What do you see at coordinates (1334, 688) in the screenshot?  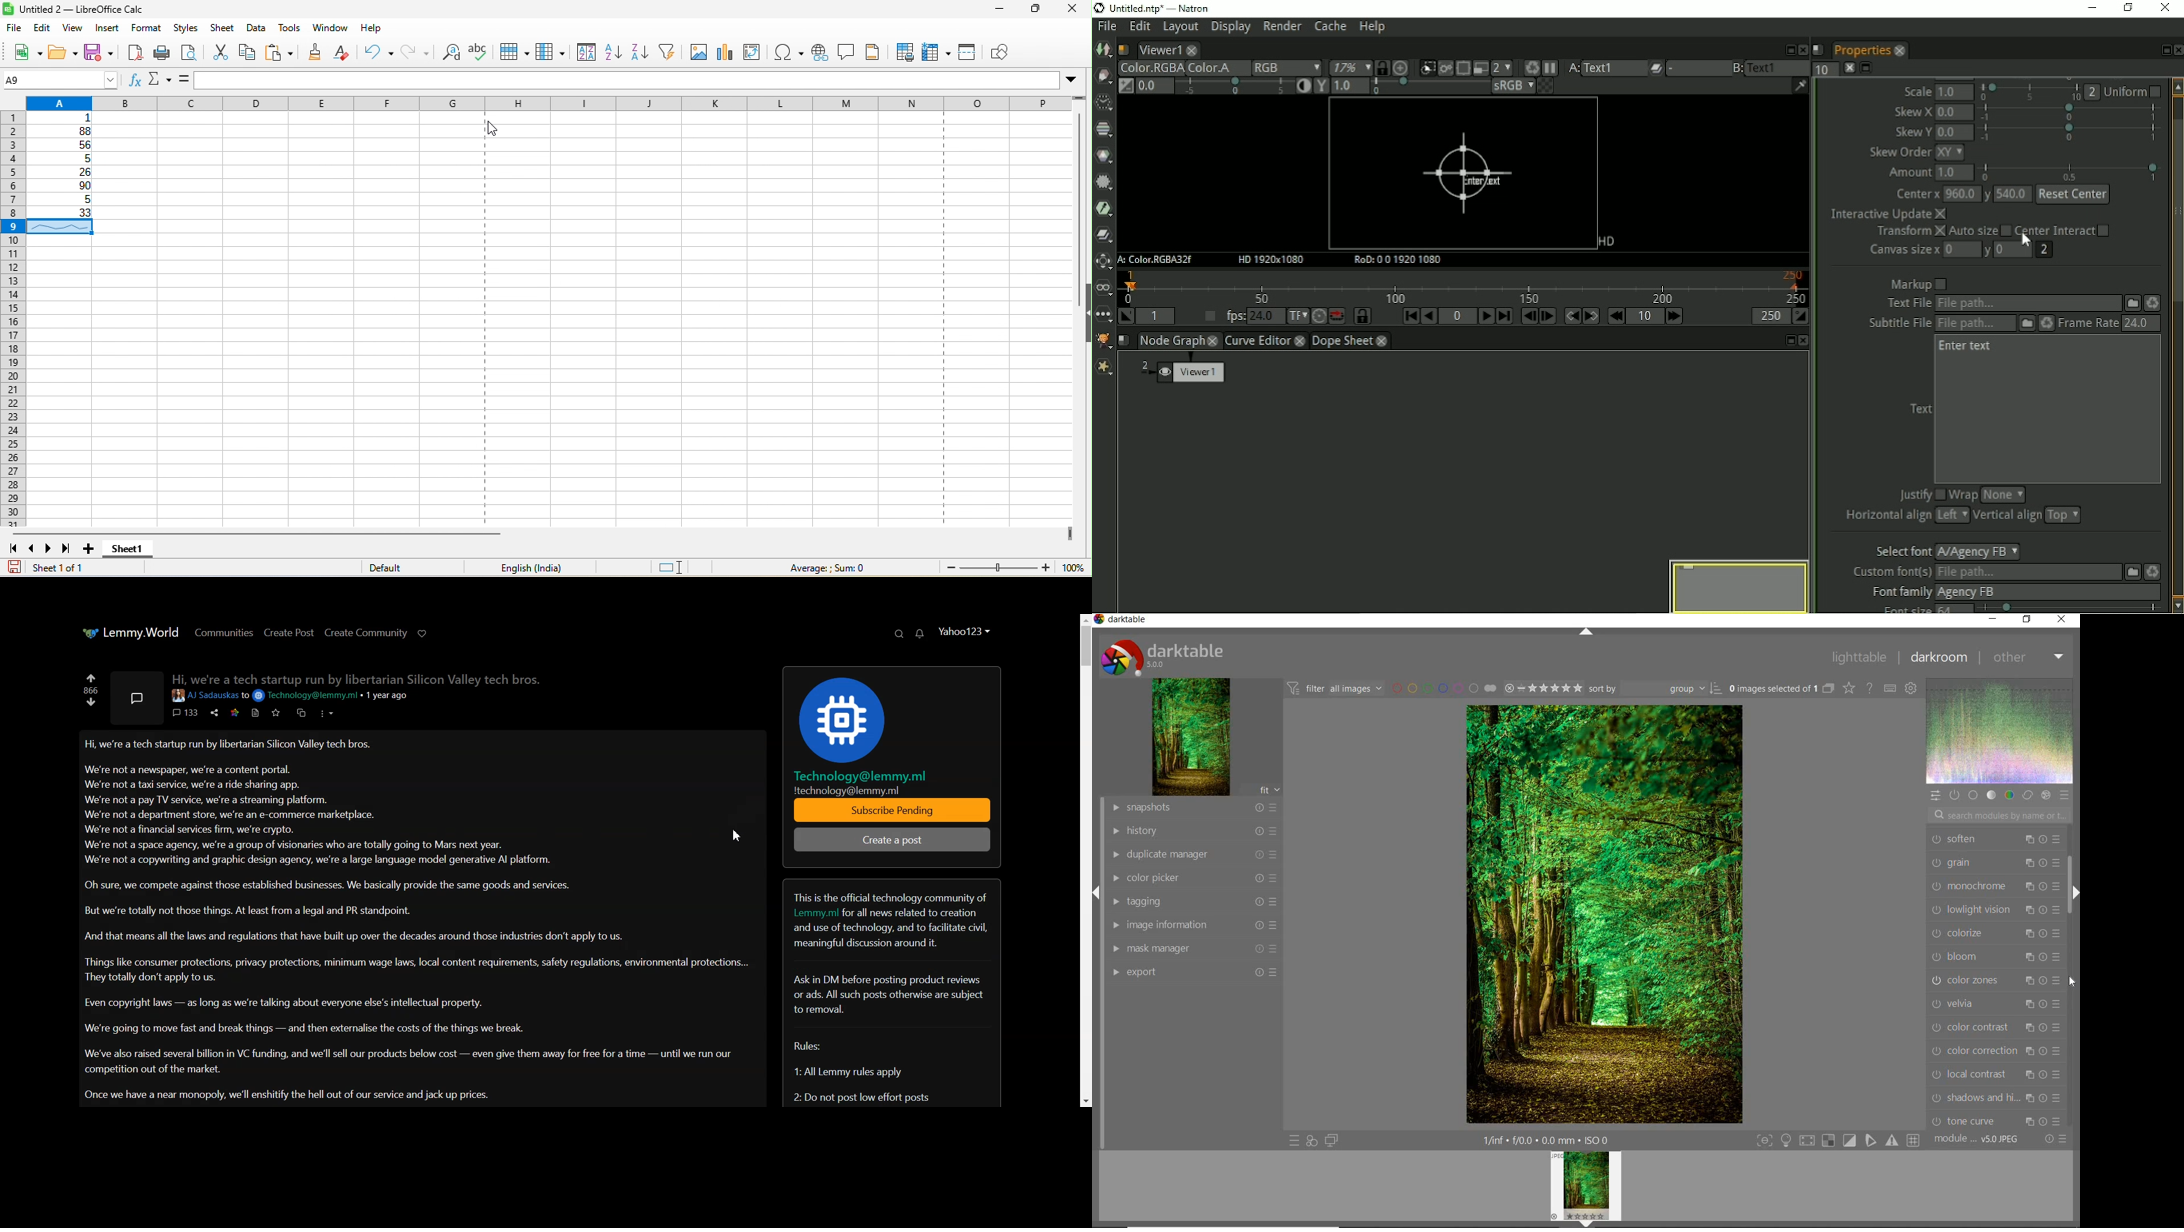 I see `FILTER IMAGES` at bounding box center [1334, 688].